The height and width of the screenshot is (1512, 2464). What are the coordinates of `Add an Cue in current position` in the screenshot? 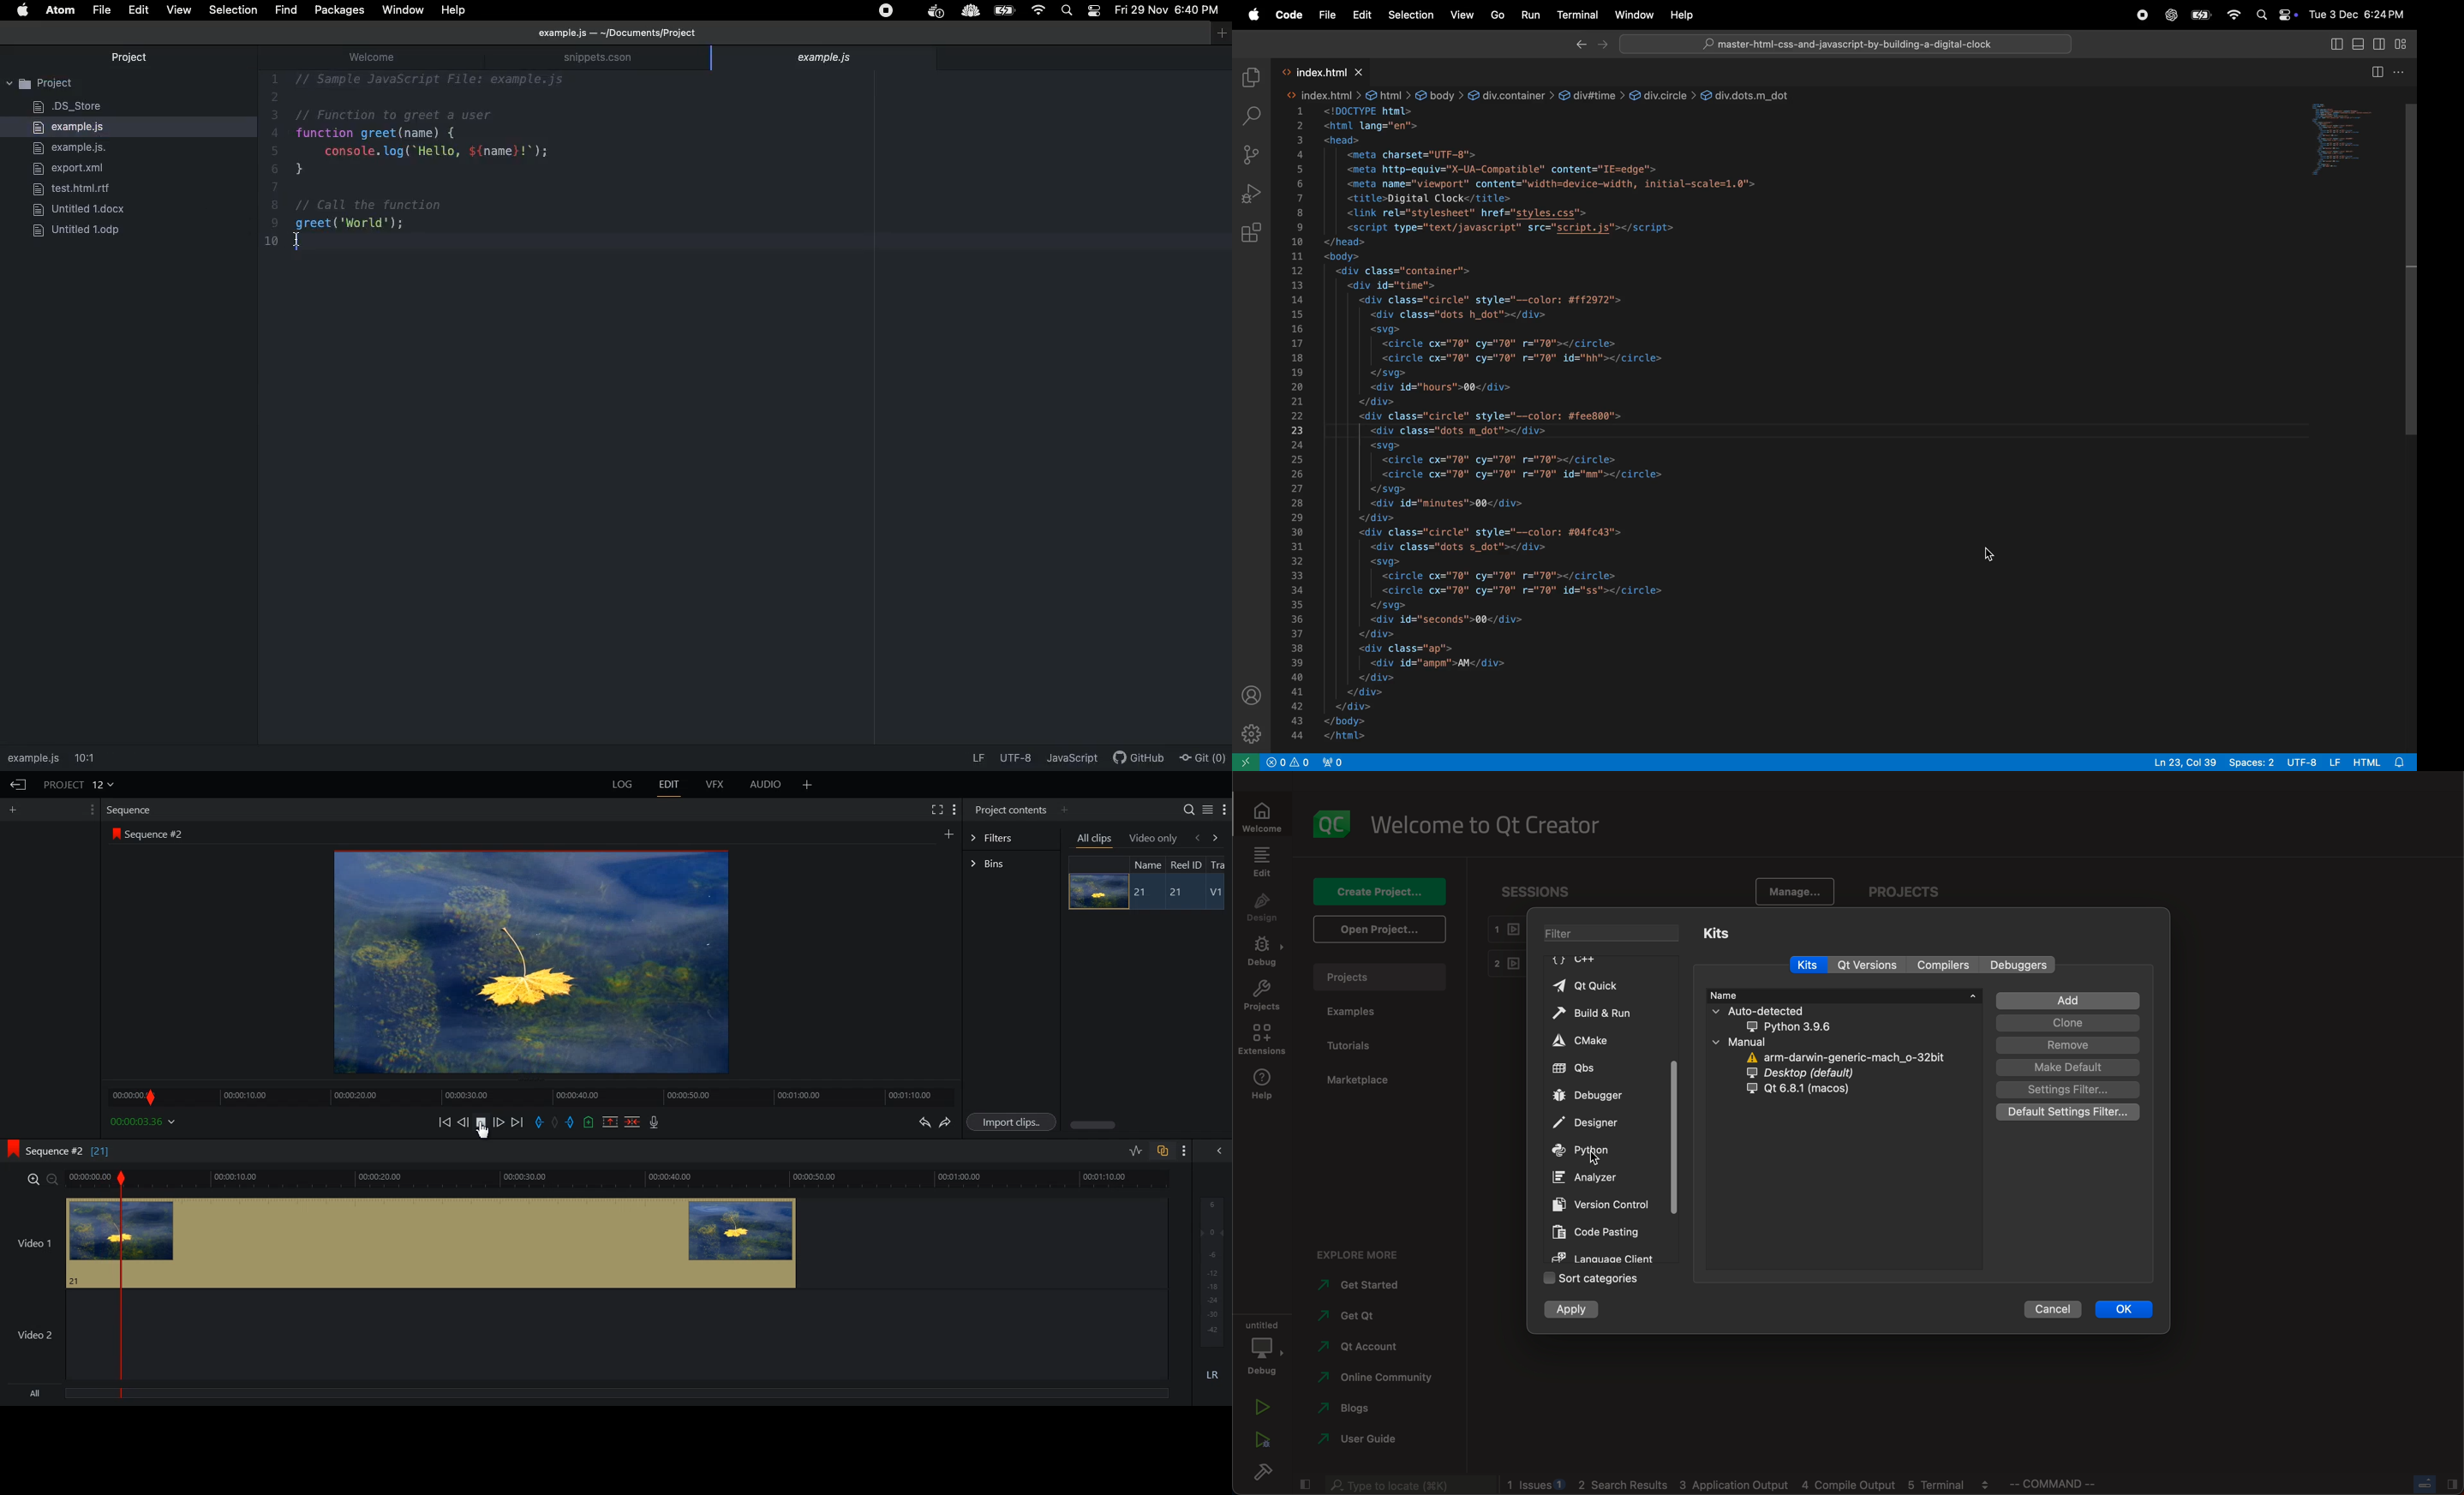 It's located at (589, 1122).